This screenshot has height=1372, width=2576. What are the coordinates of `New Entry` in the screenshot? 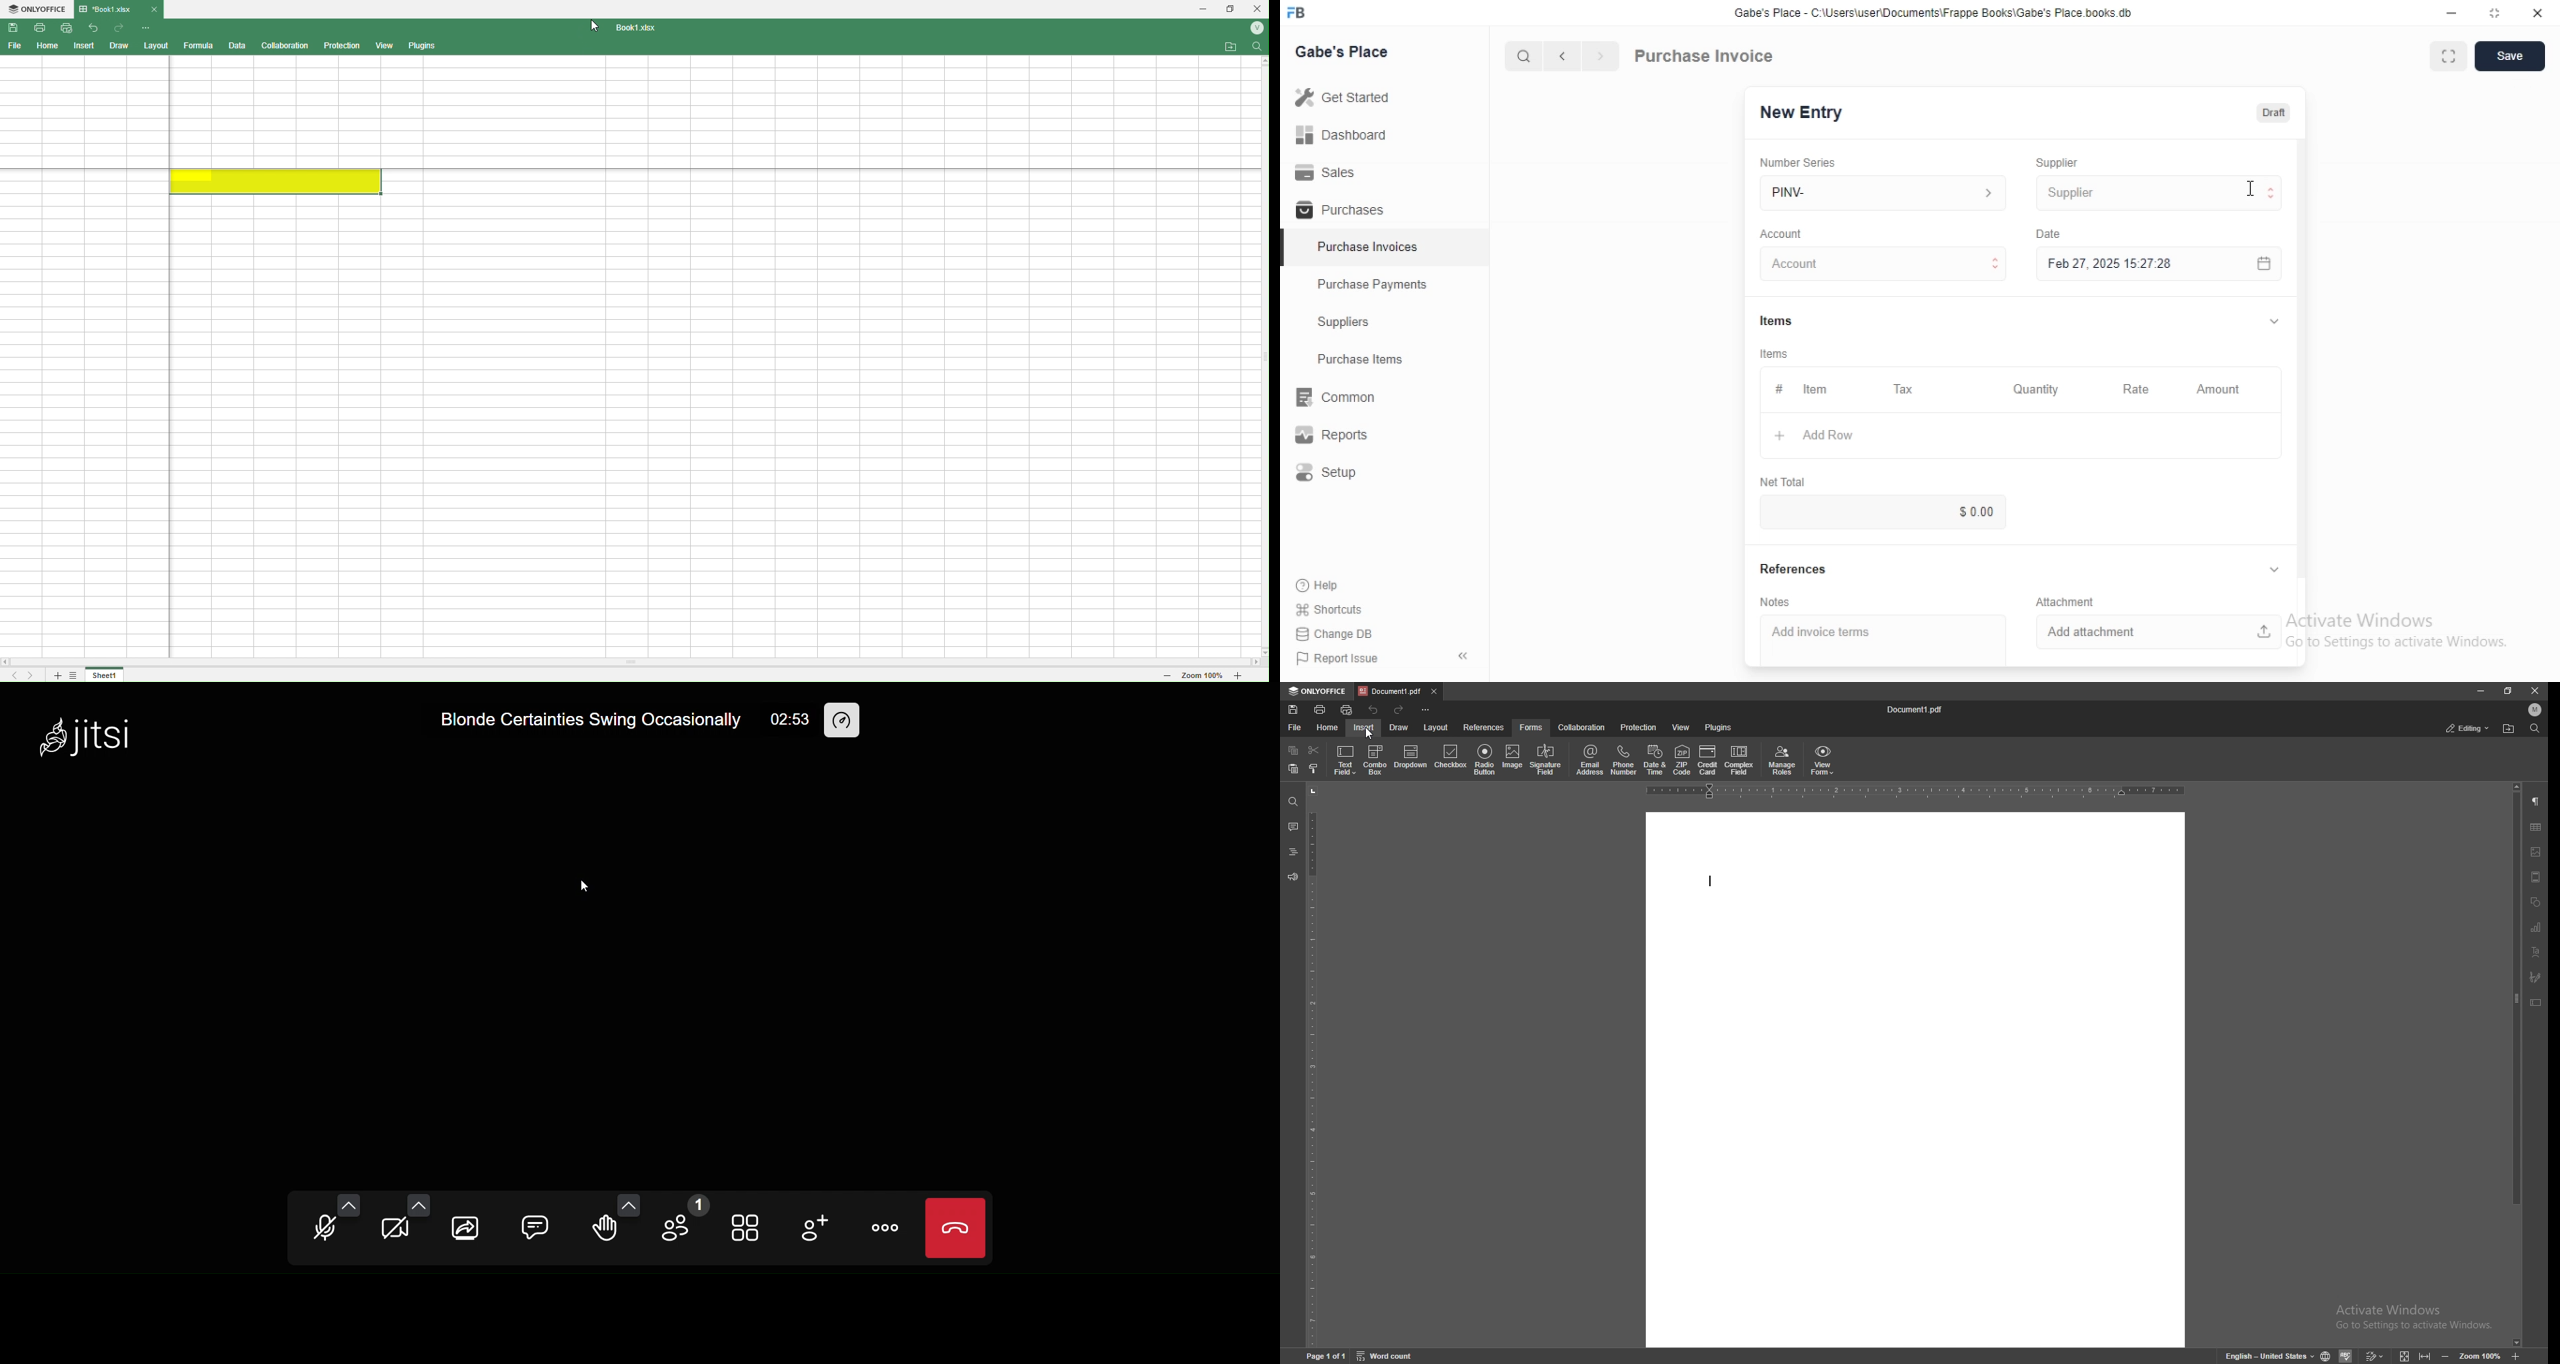 It's located at (1802, 113).